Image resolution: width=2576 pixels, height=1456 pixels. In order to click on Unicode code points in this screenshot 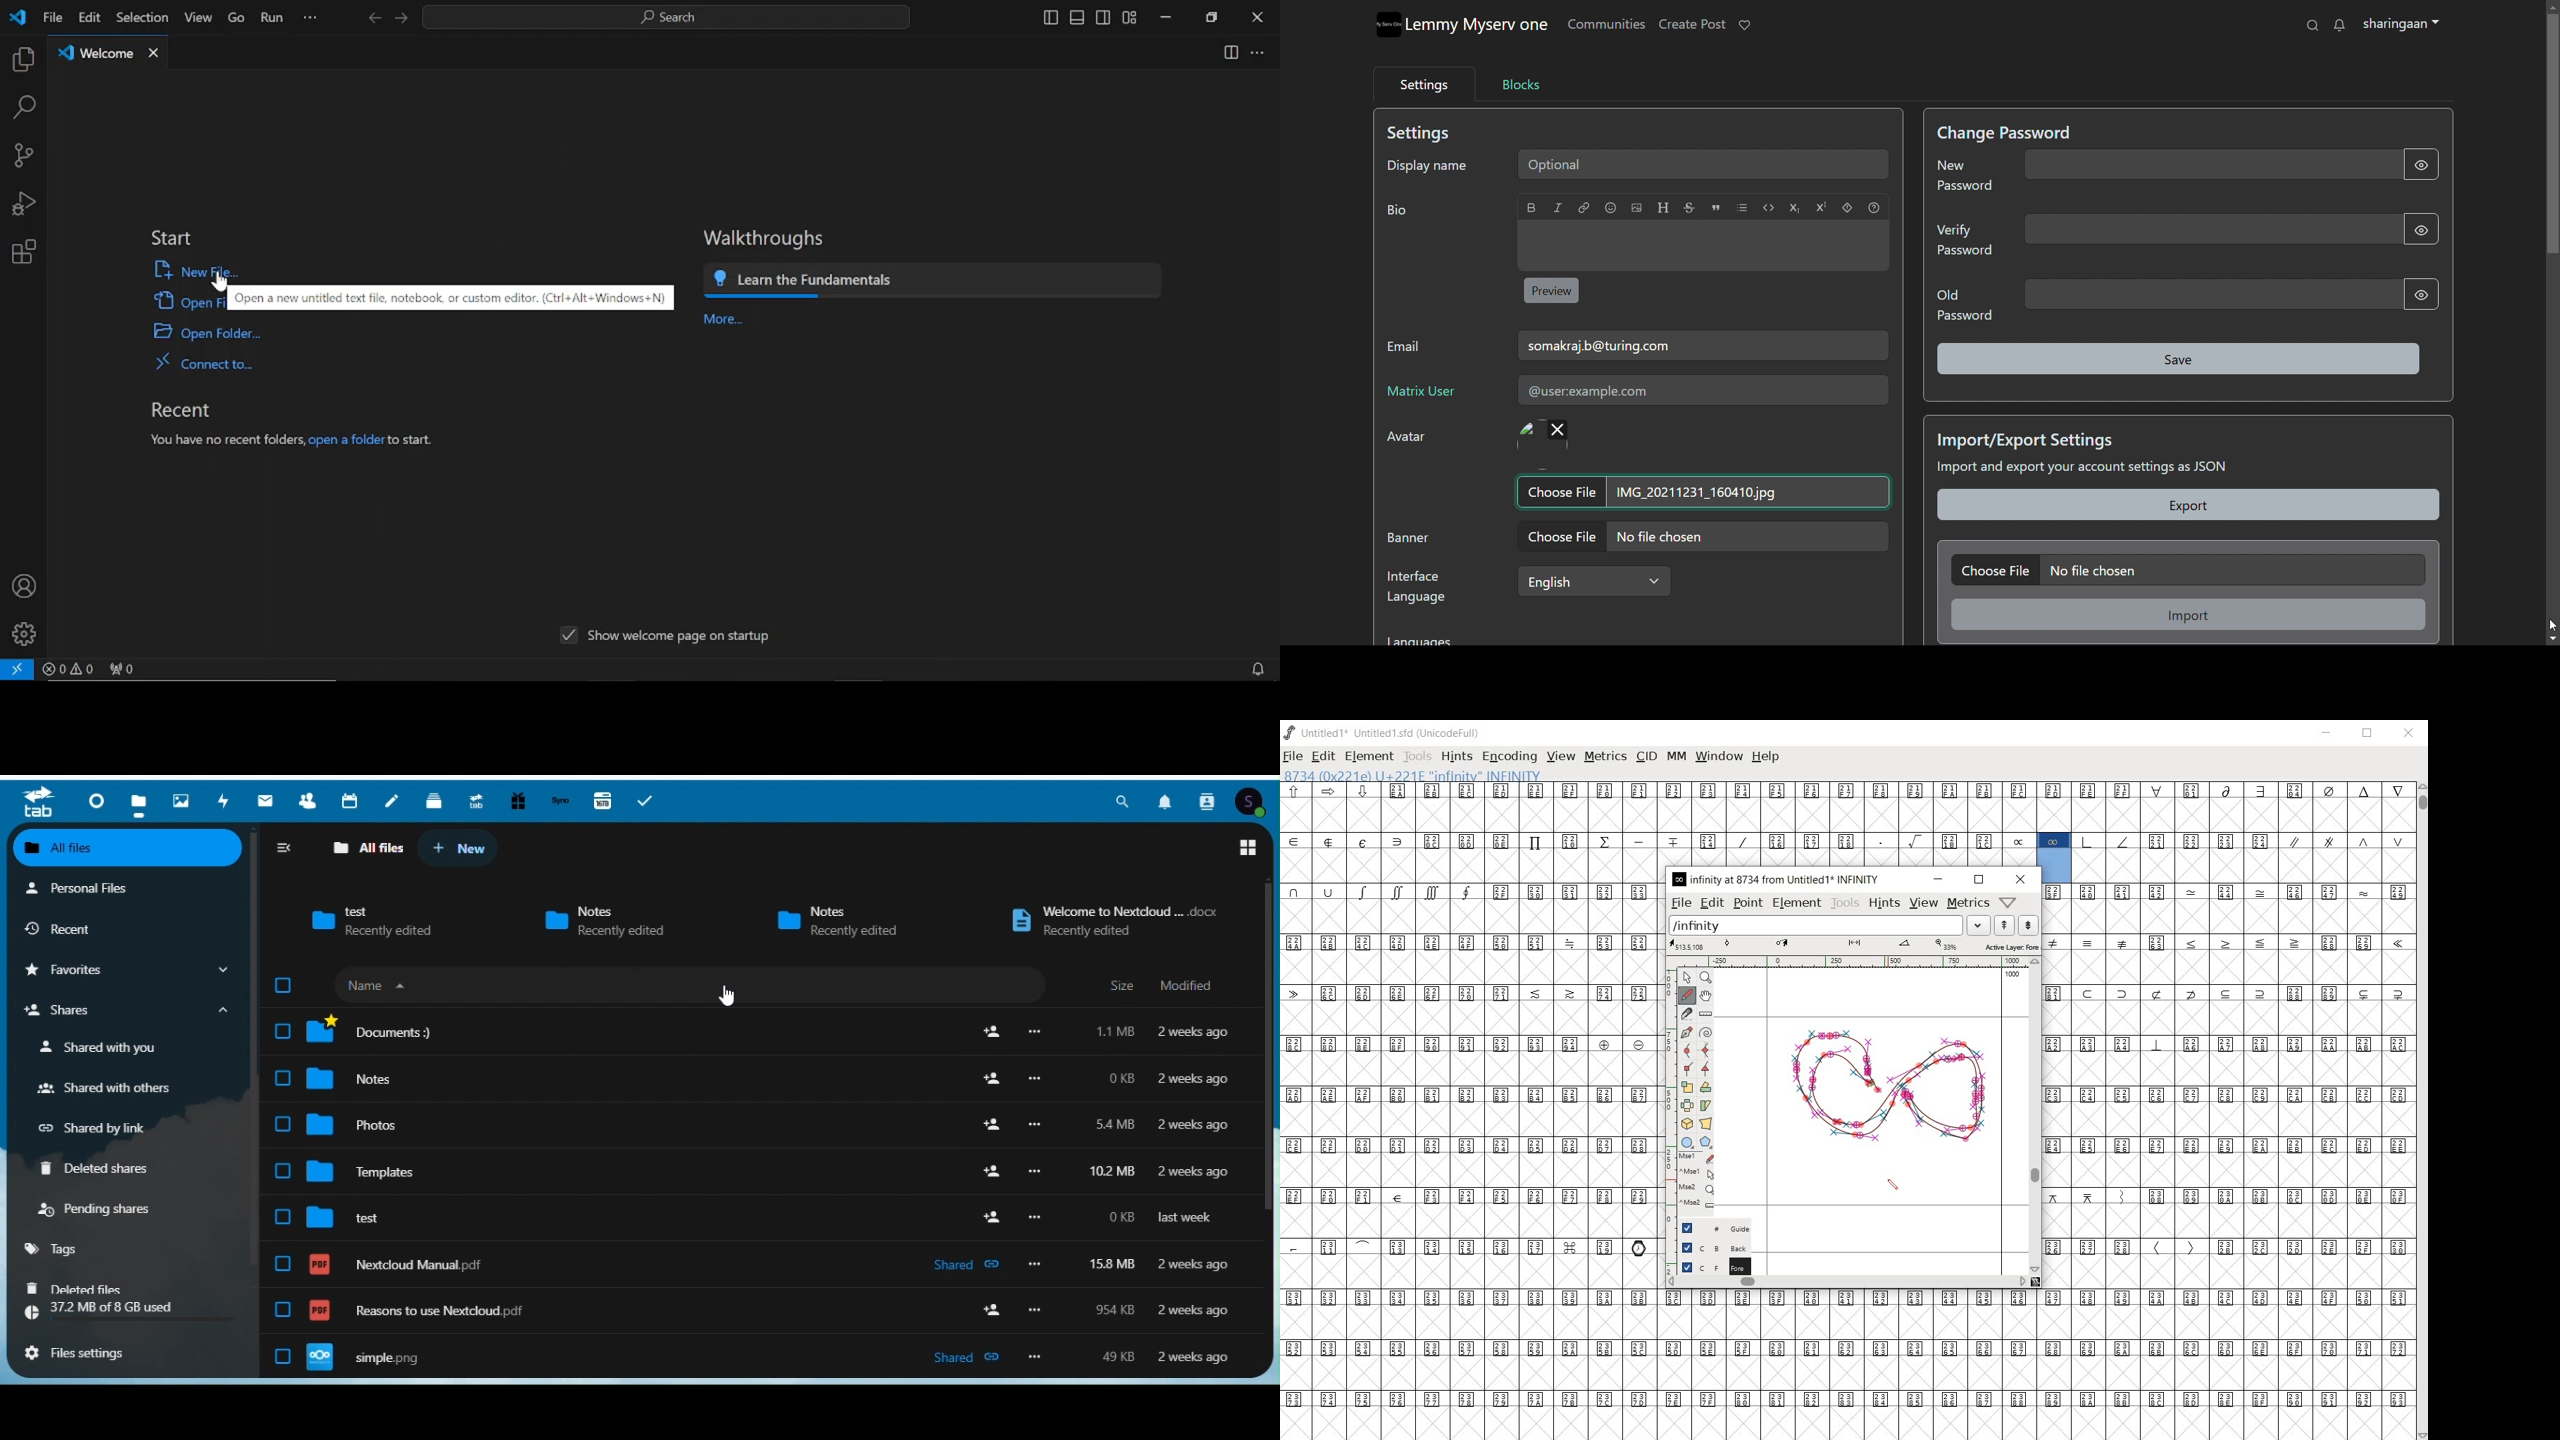, I will do `click(2059, 993)`.